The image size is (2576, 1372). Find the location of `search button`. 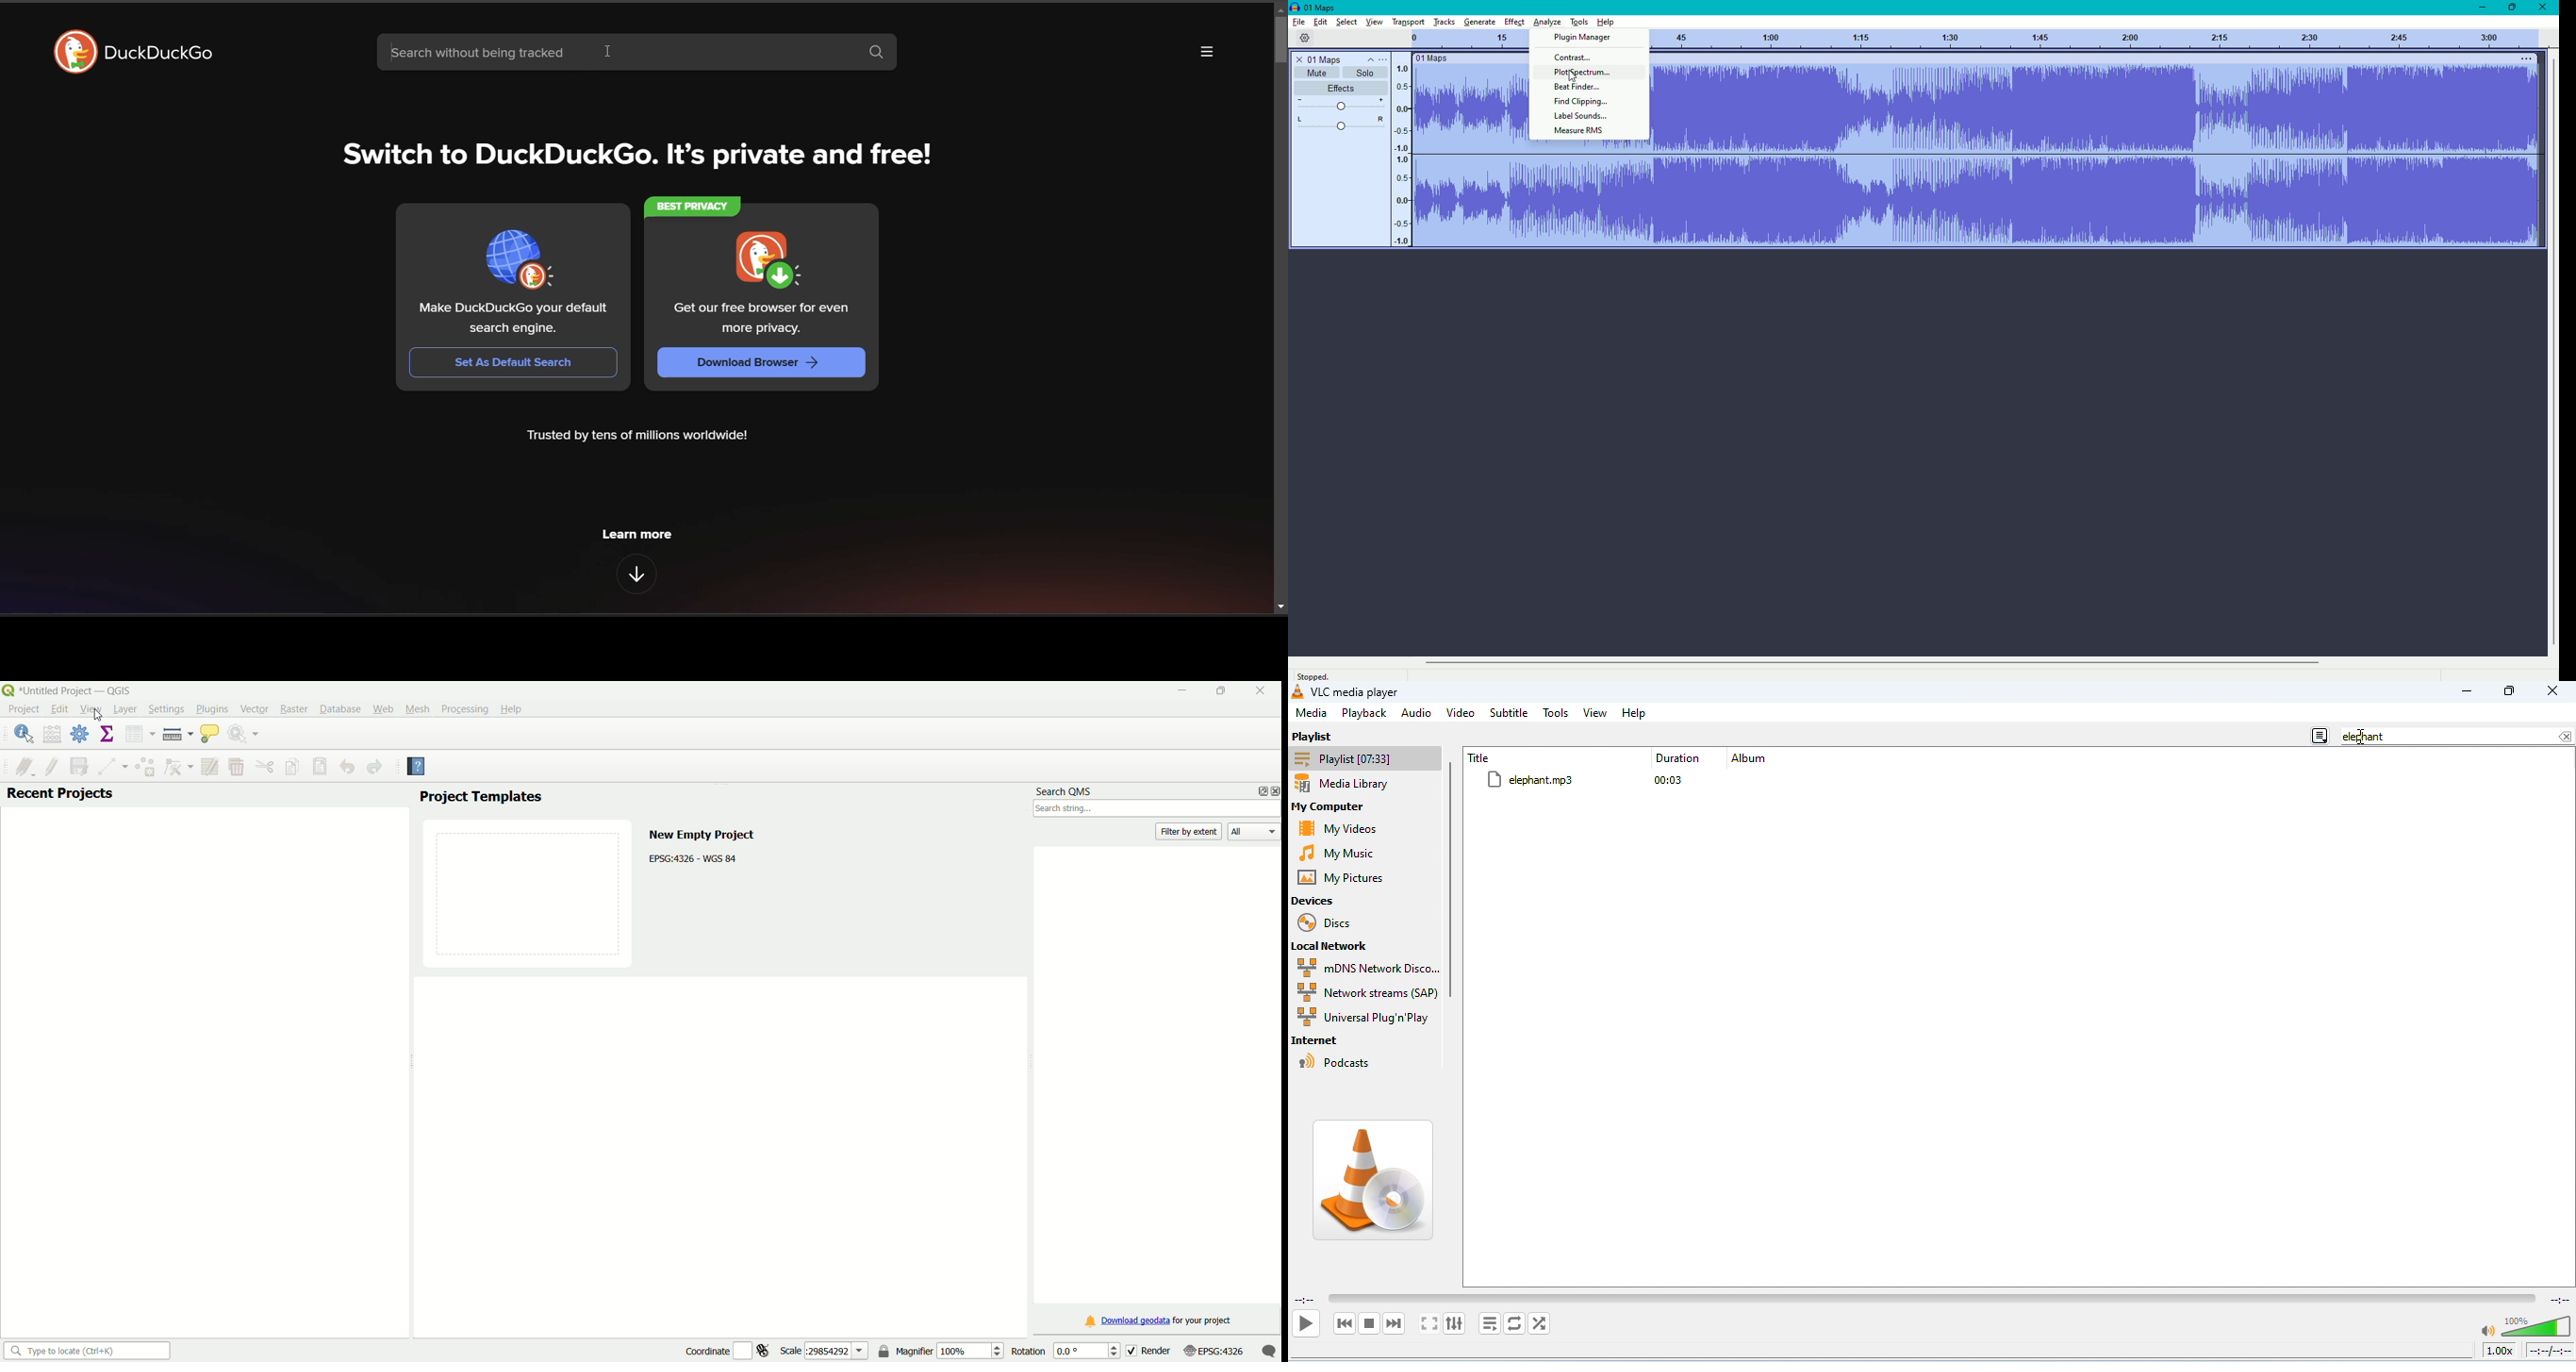

search button is located at coordinates (876, 54).